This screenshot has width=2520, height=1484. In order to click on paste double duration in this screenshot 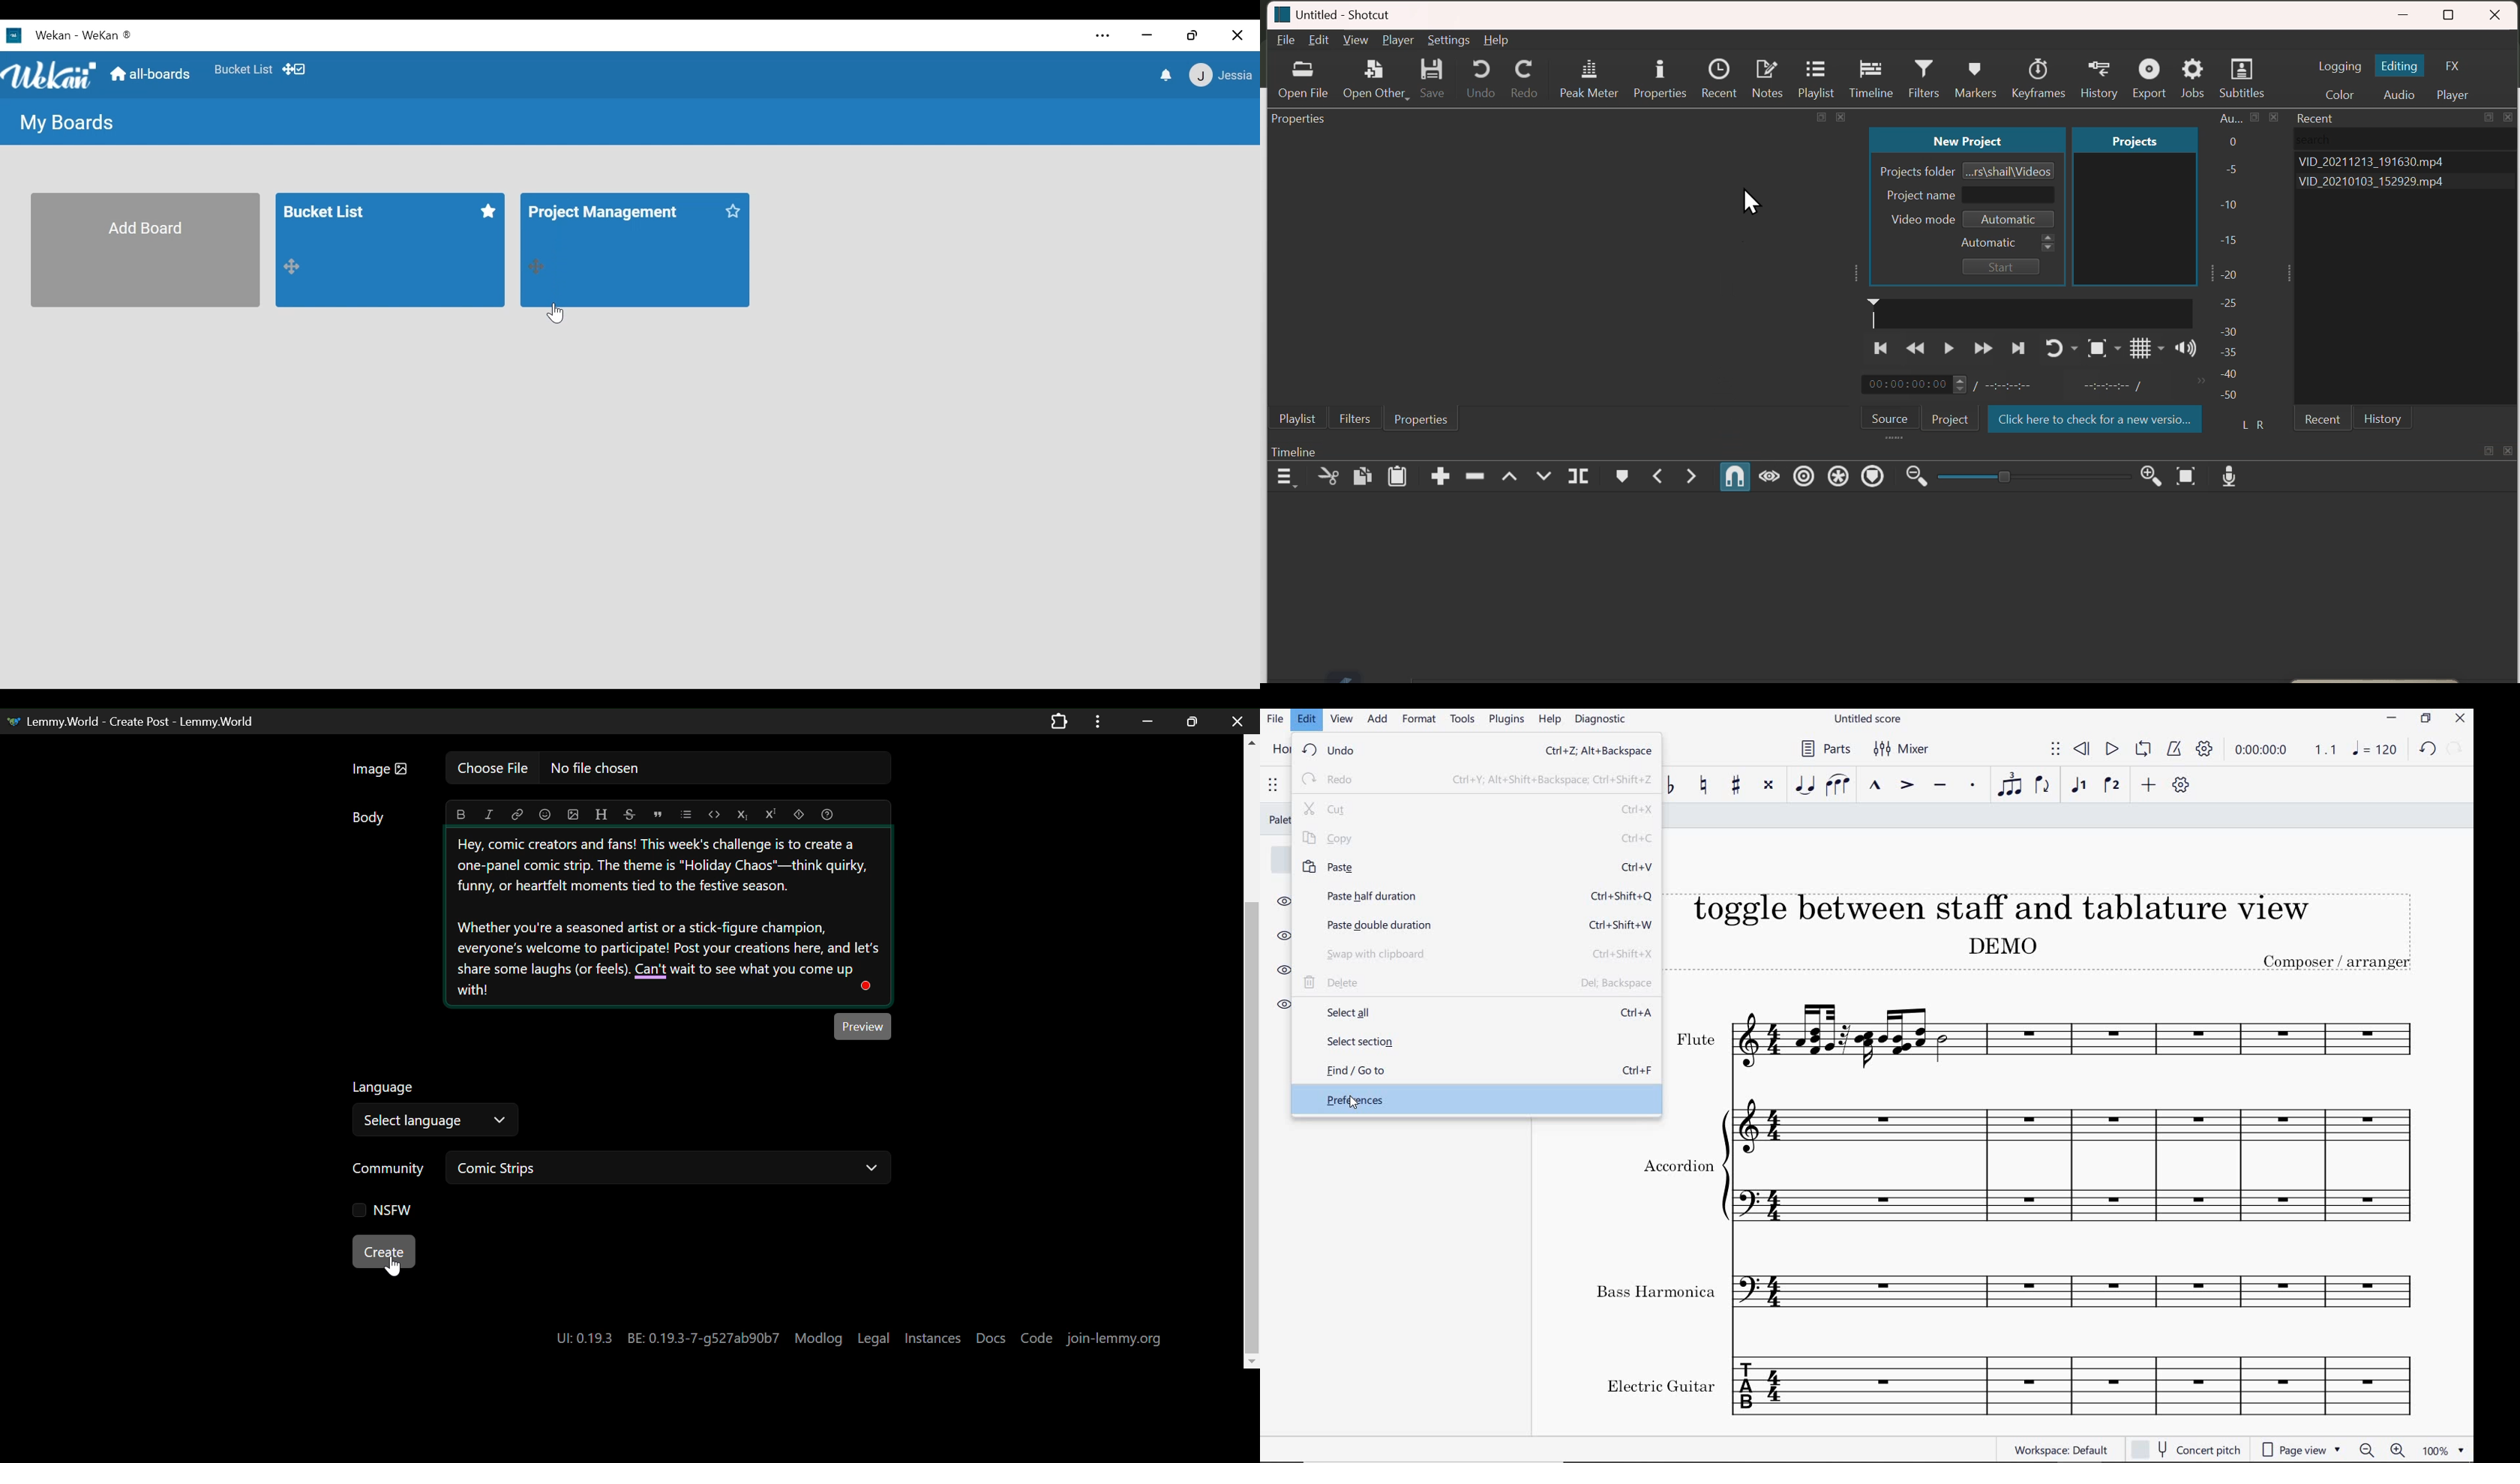, I will do `click(1476, 924)`.